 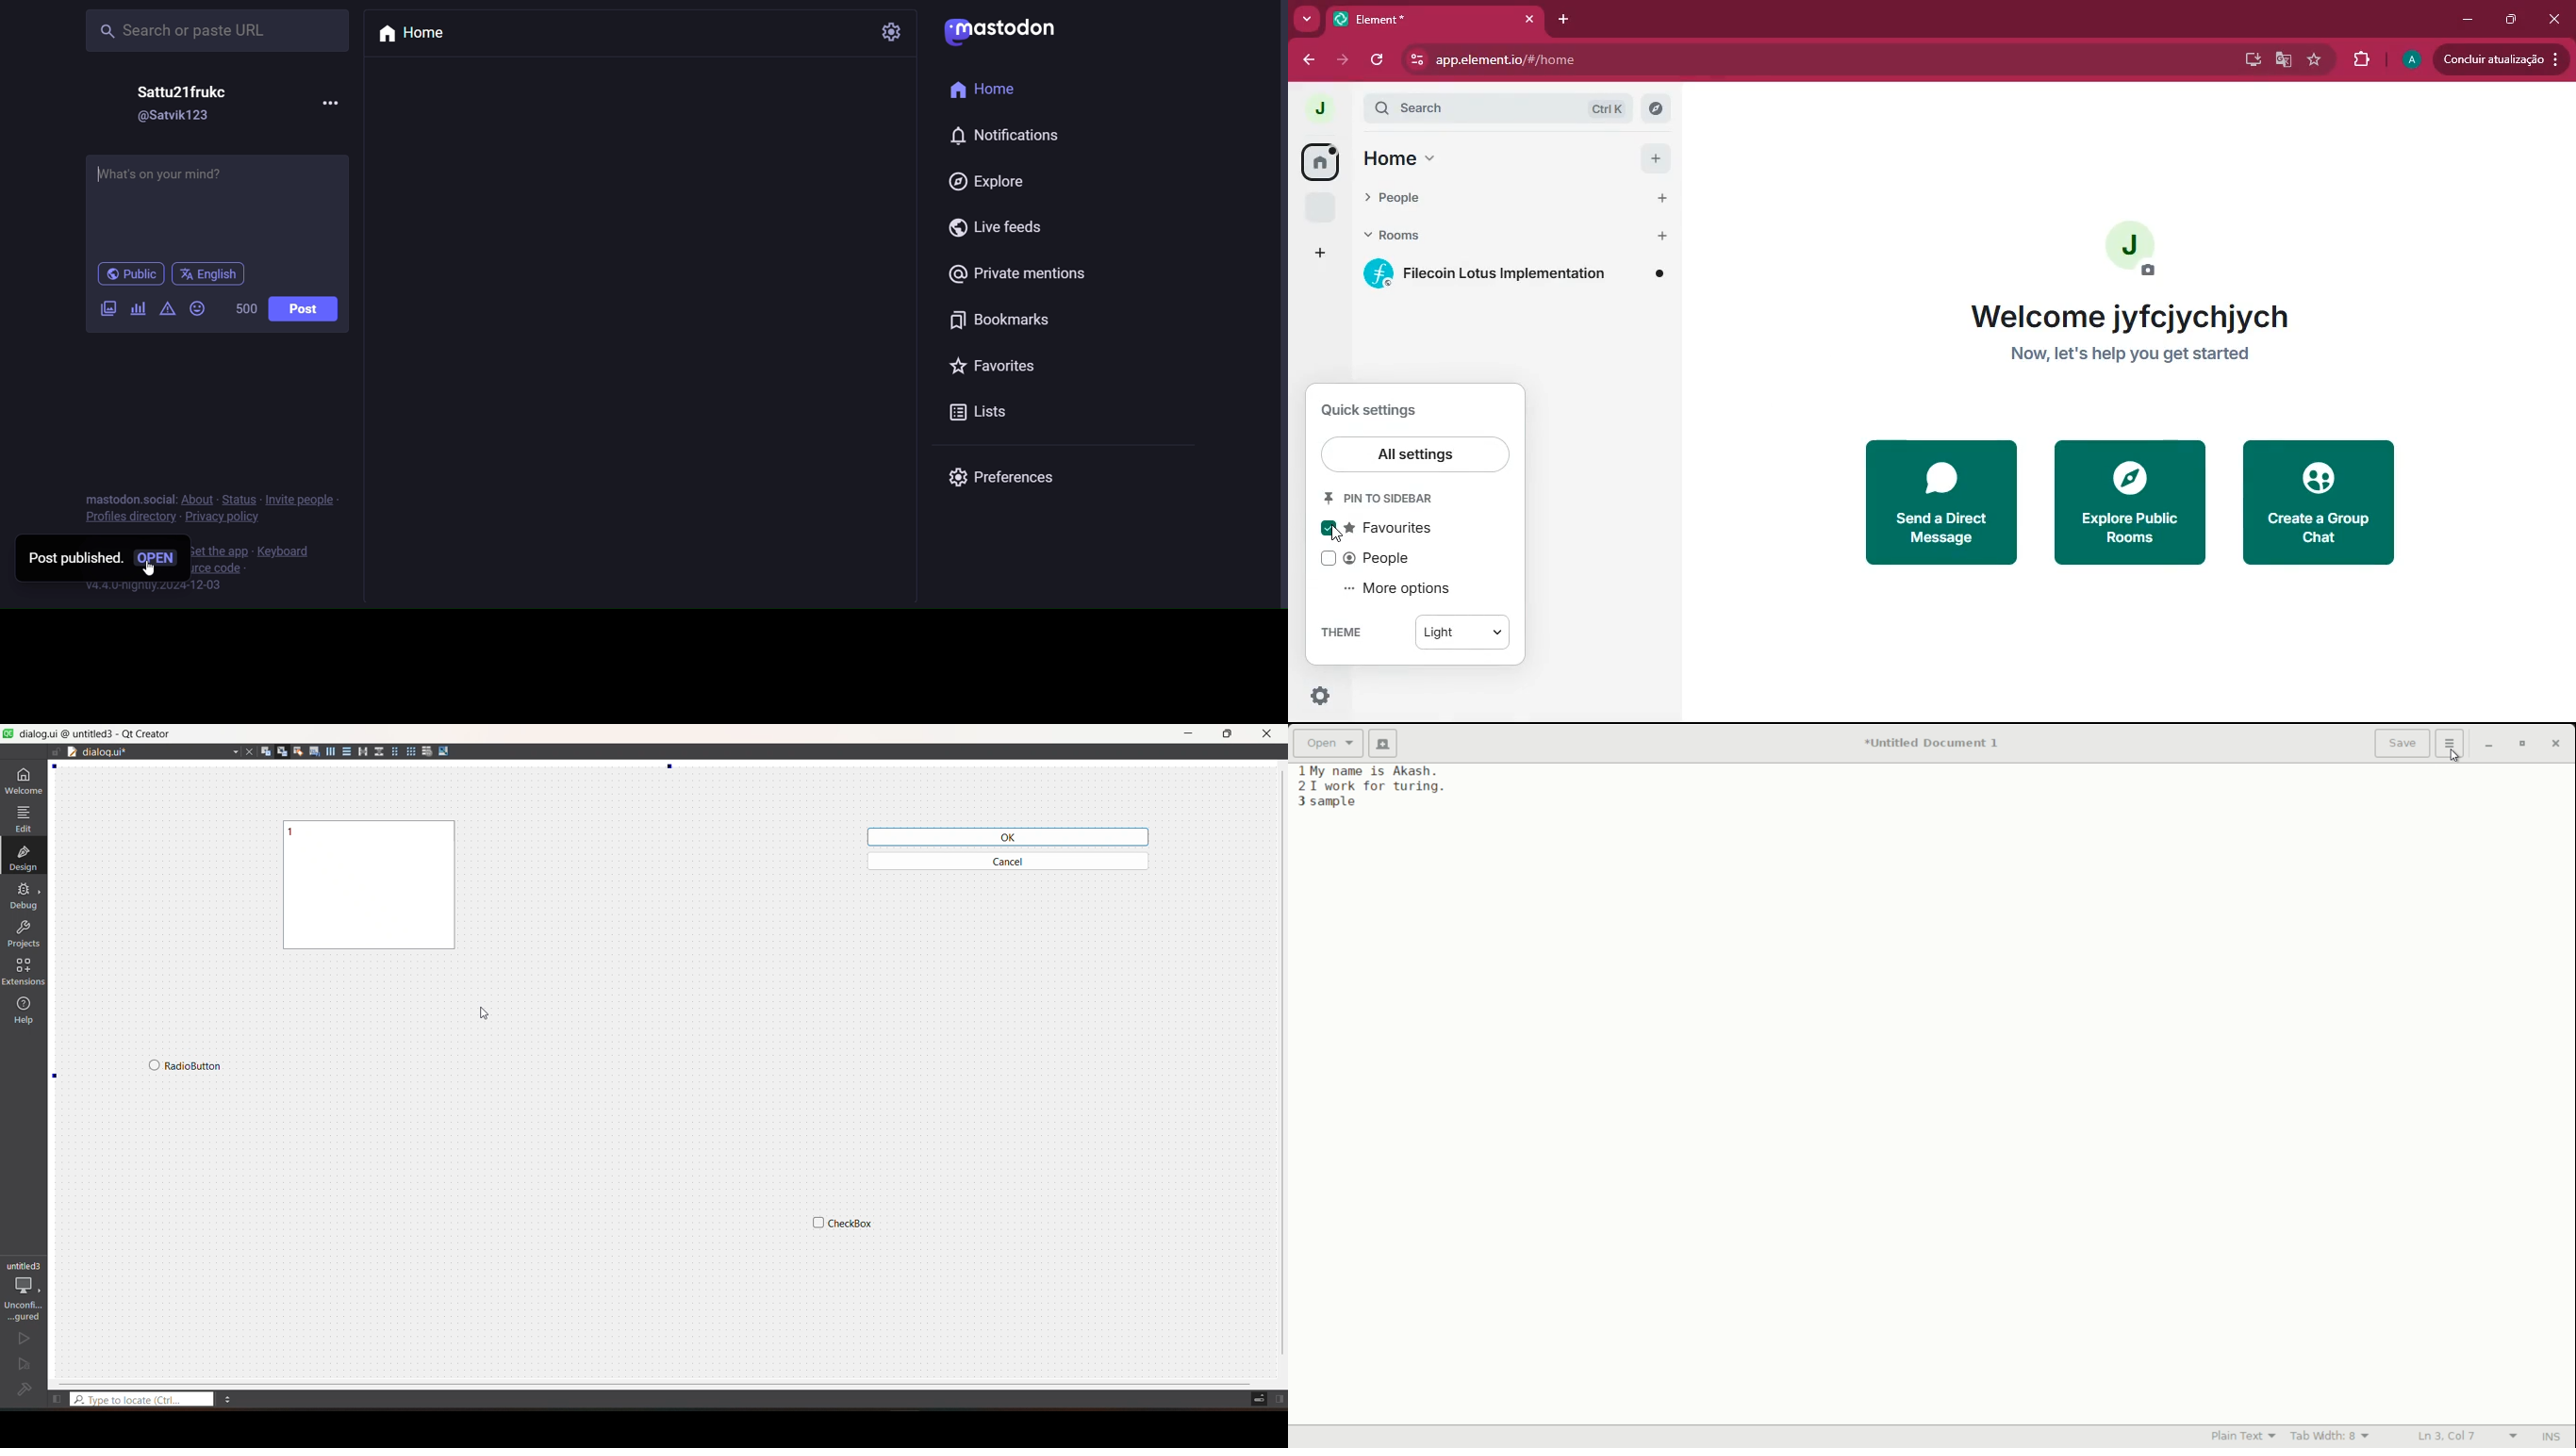 I want to click on close, so click(x=1265, y=733).